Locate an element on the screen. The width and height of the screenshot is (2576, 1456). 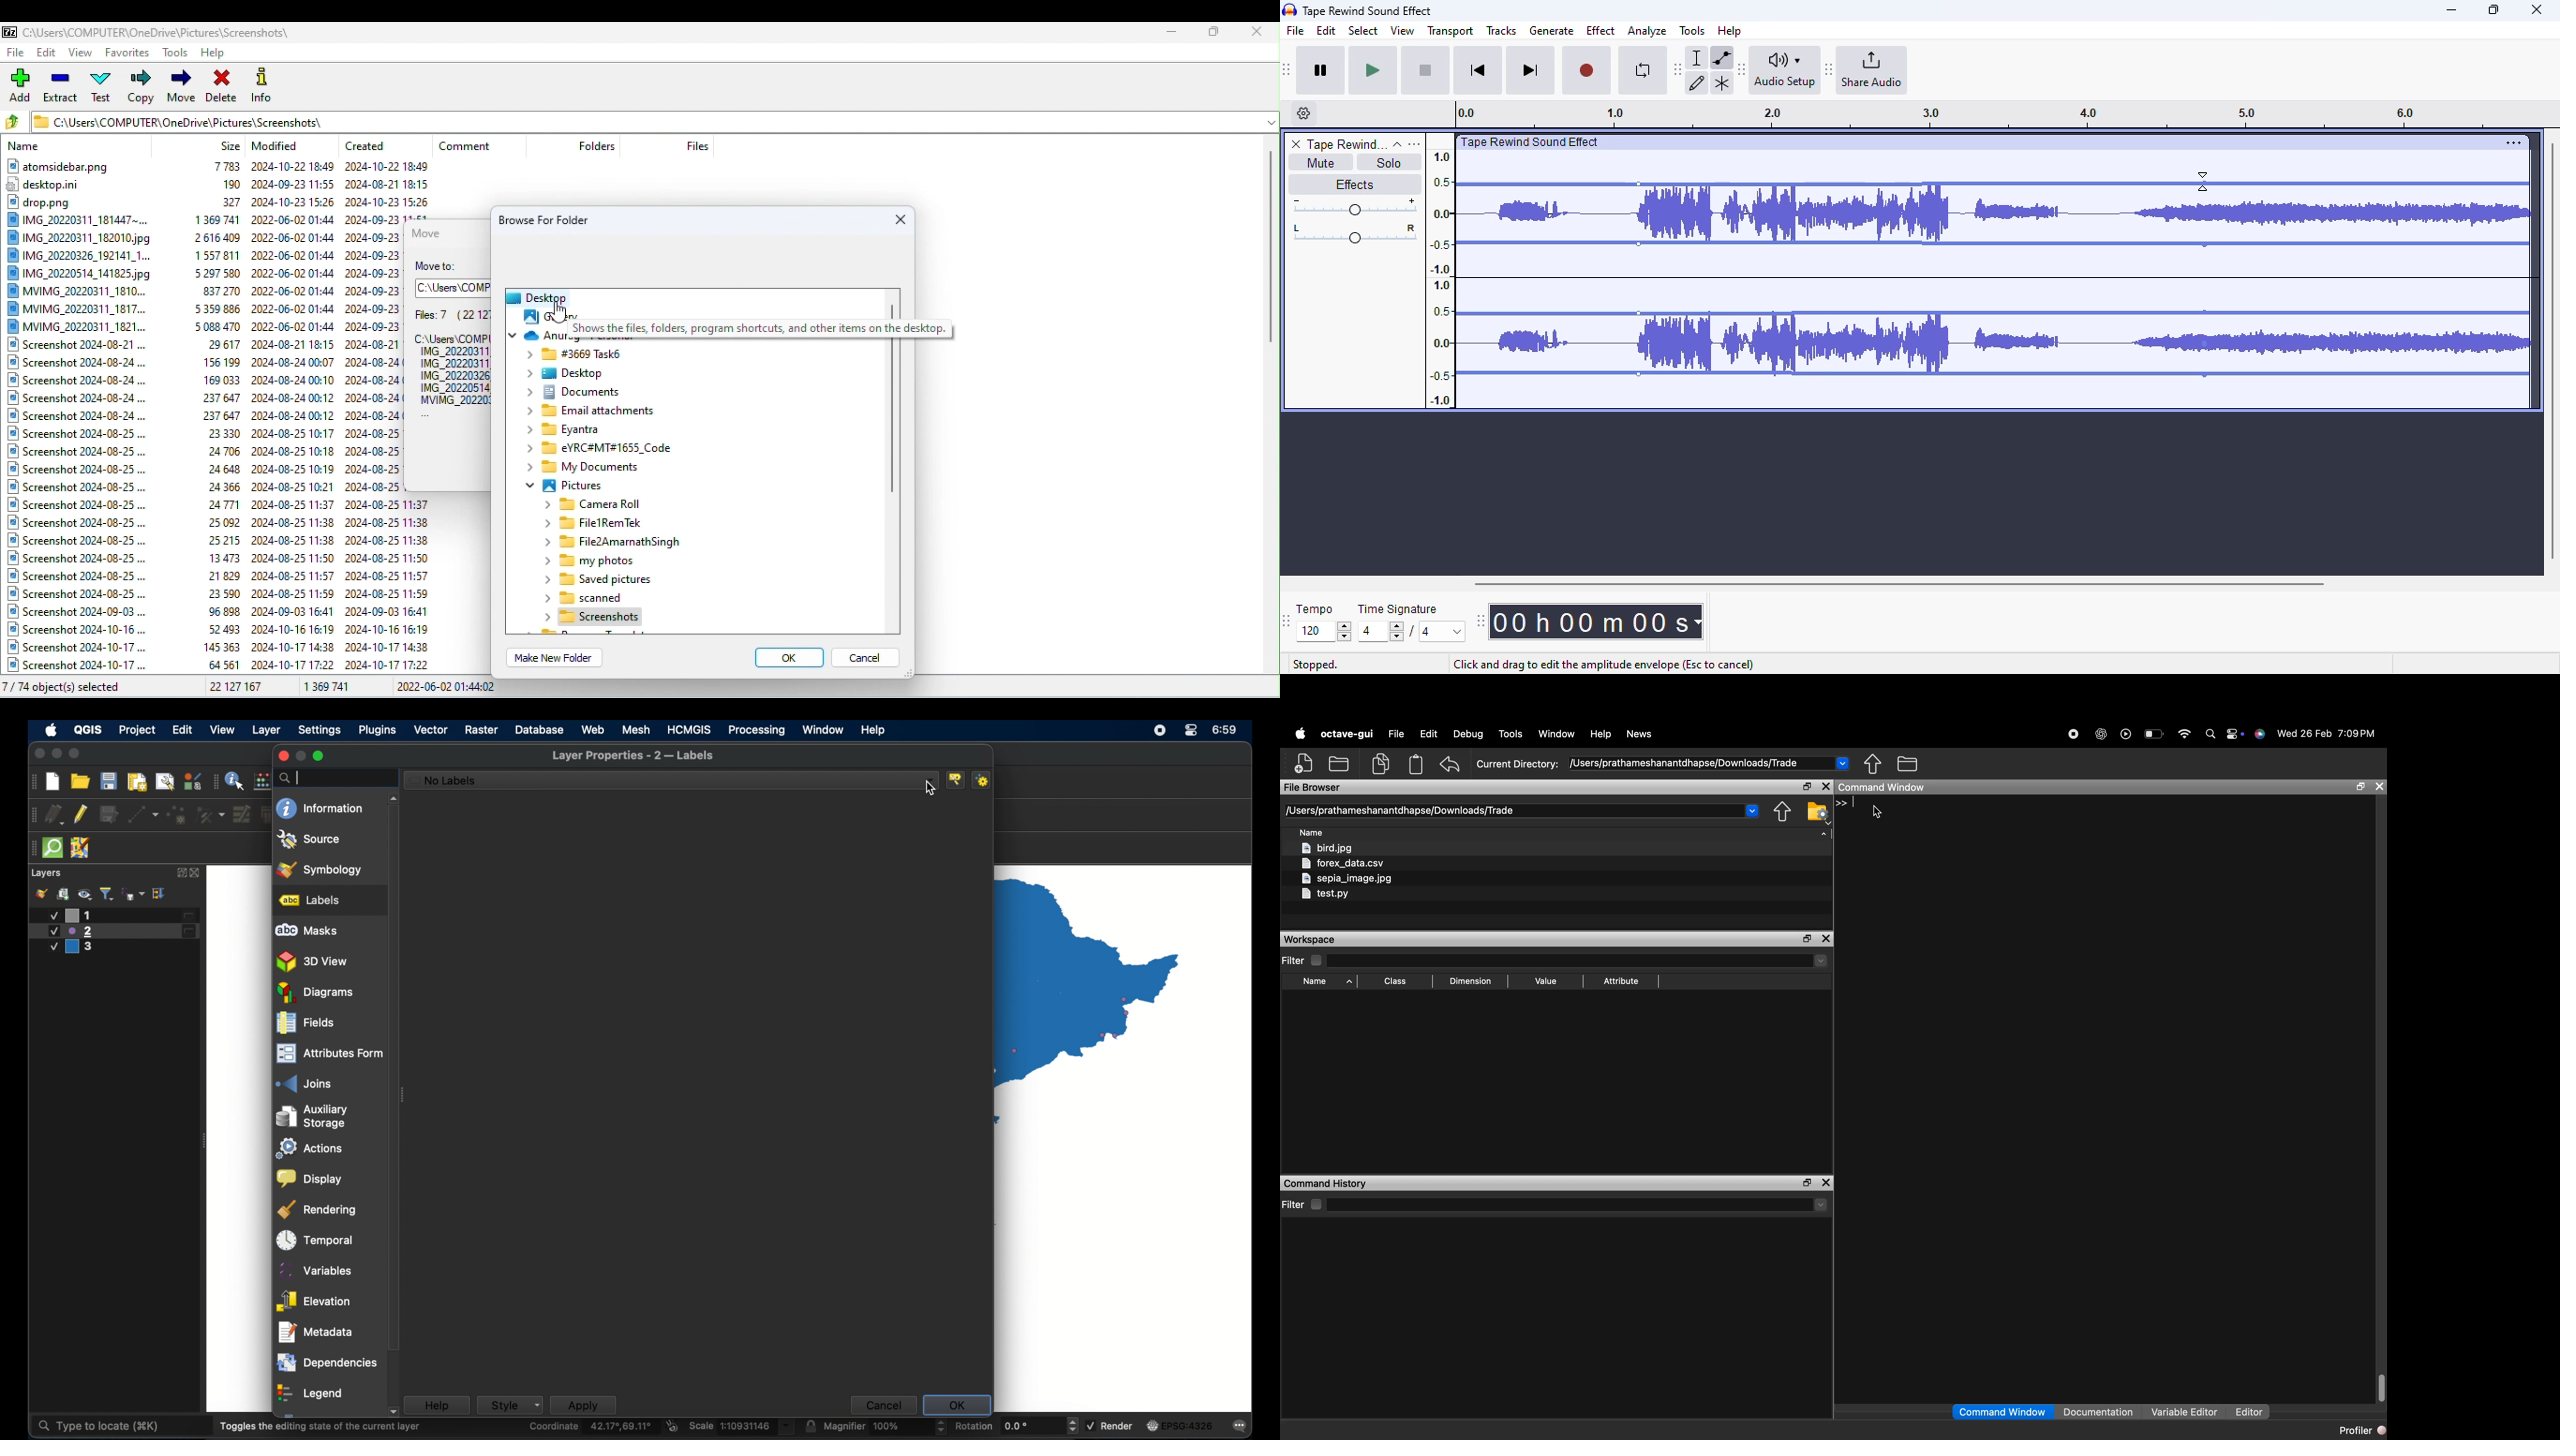
Folders is located at coordinates (599, 146).